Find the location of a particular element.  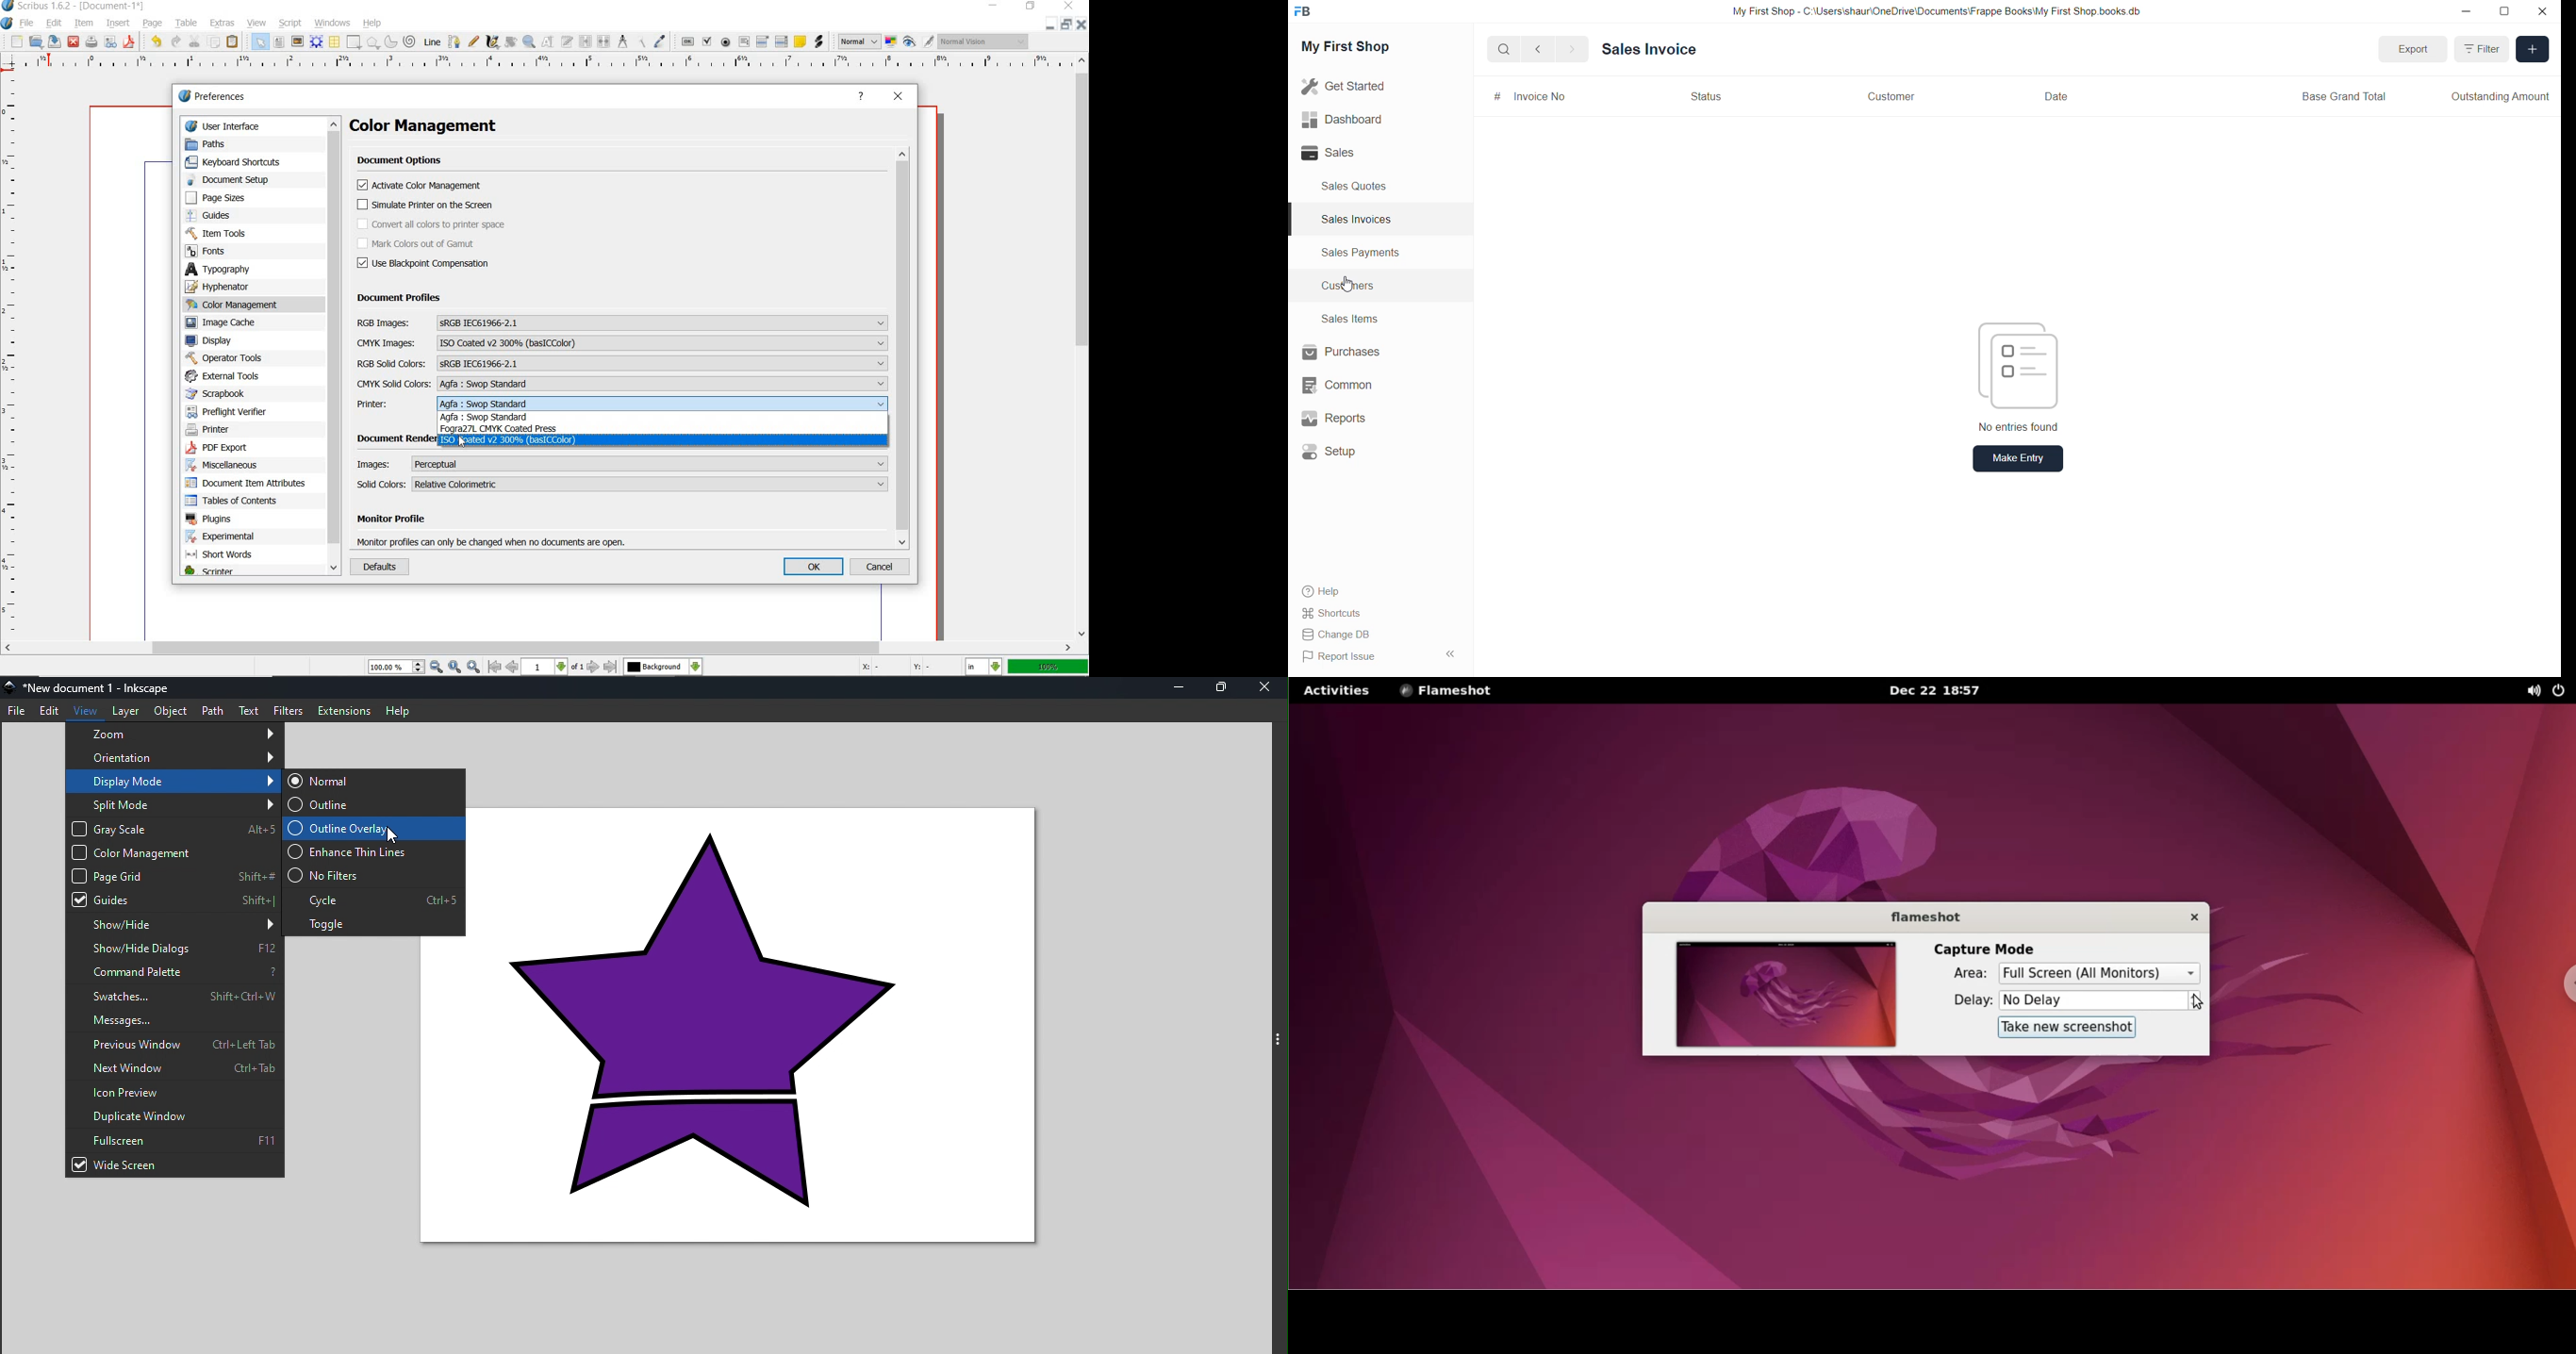

save is located at coordinates (55, 42).